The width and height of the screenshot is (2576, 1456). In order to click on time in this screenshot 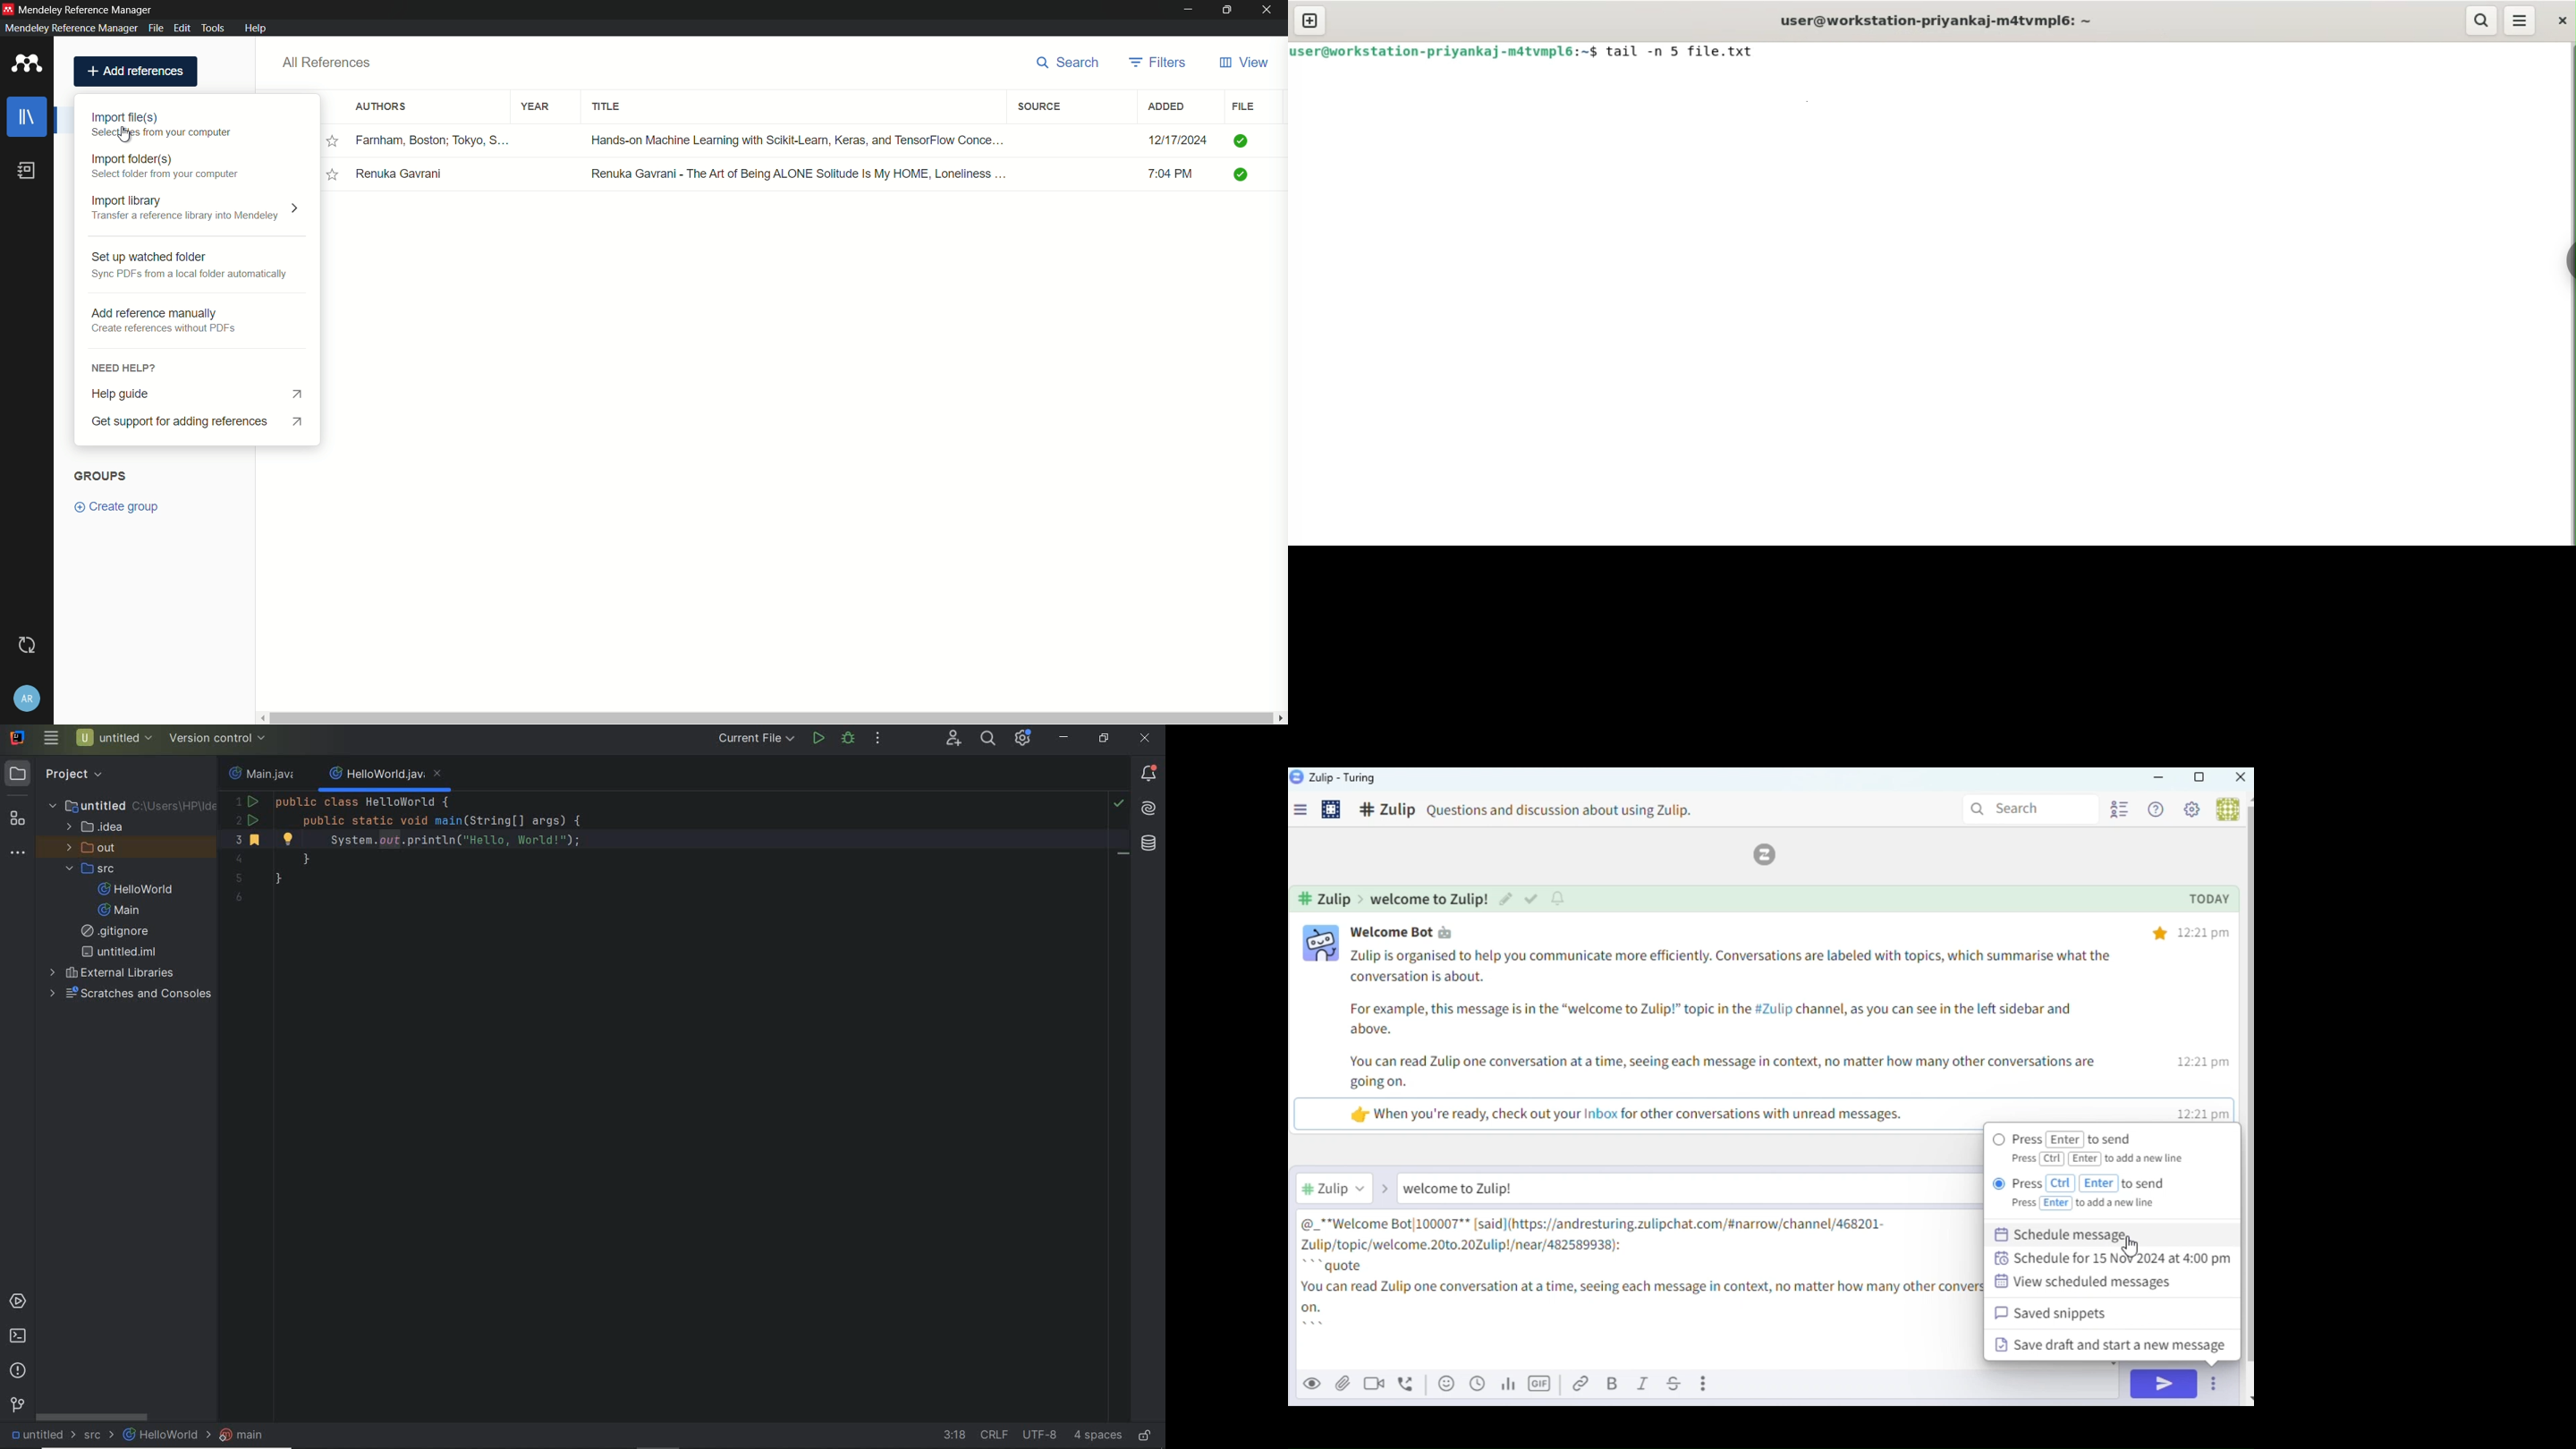, I will do `click(2206, 1024)`.